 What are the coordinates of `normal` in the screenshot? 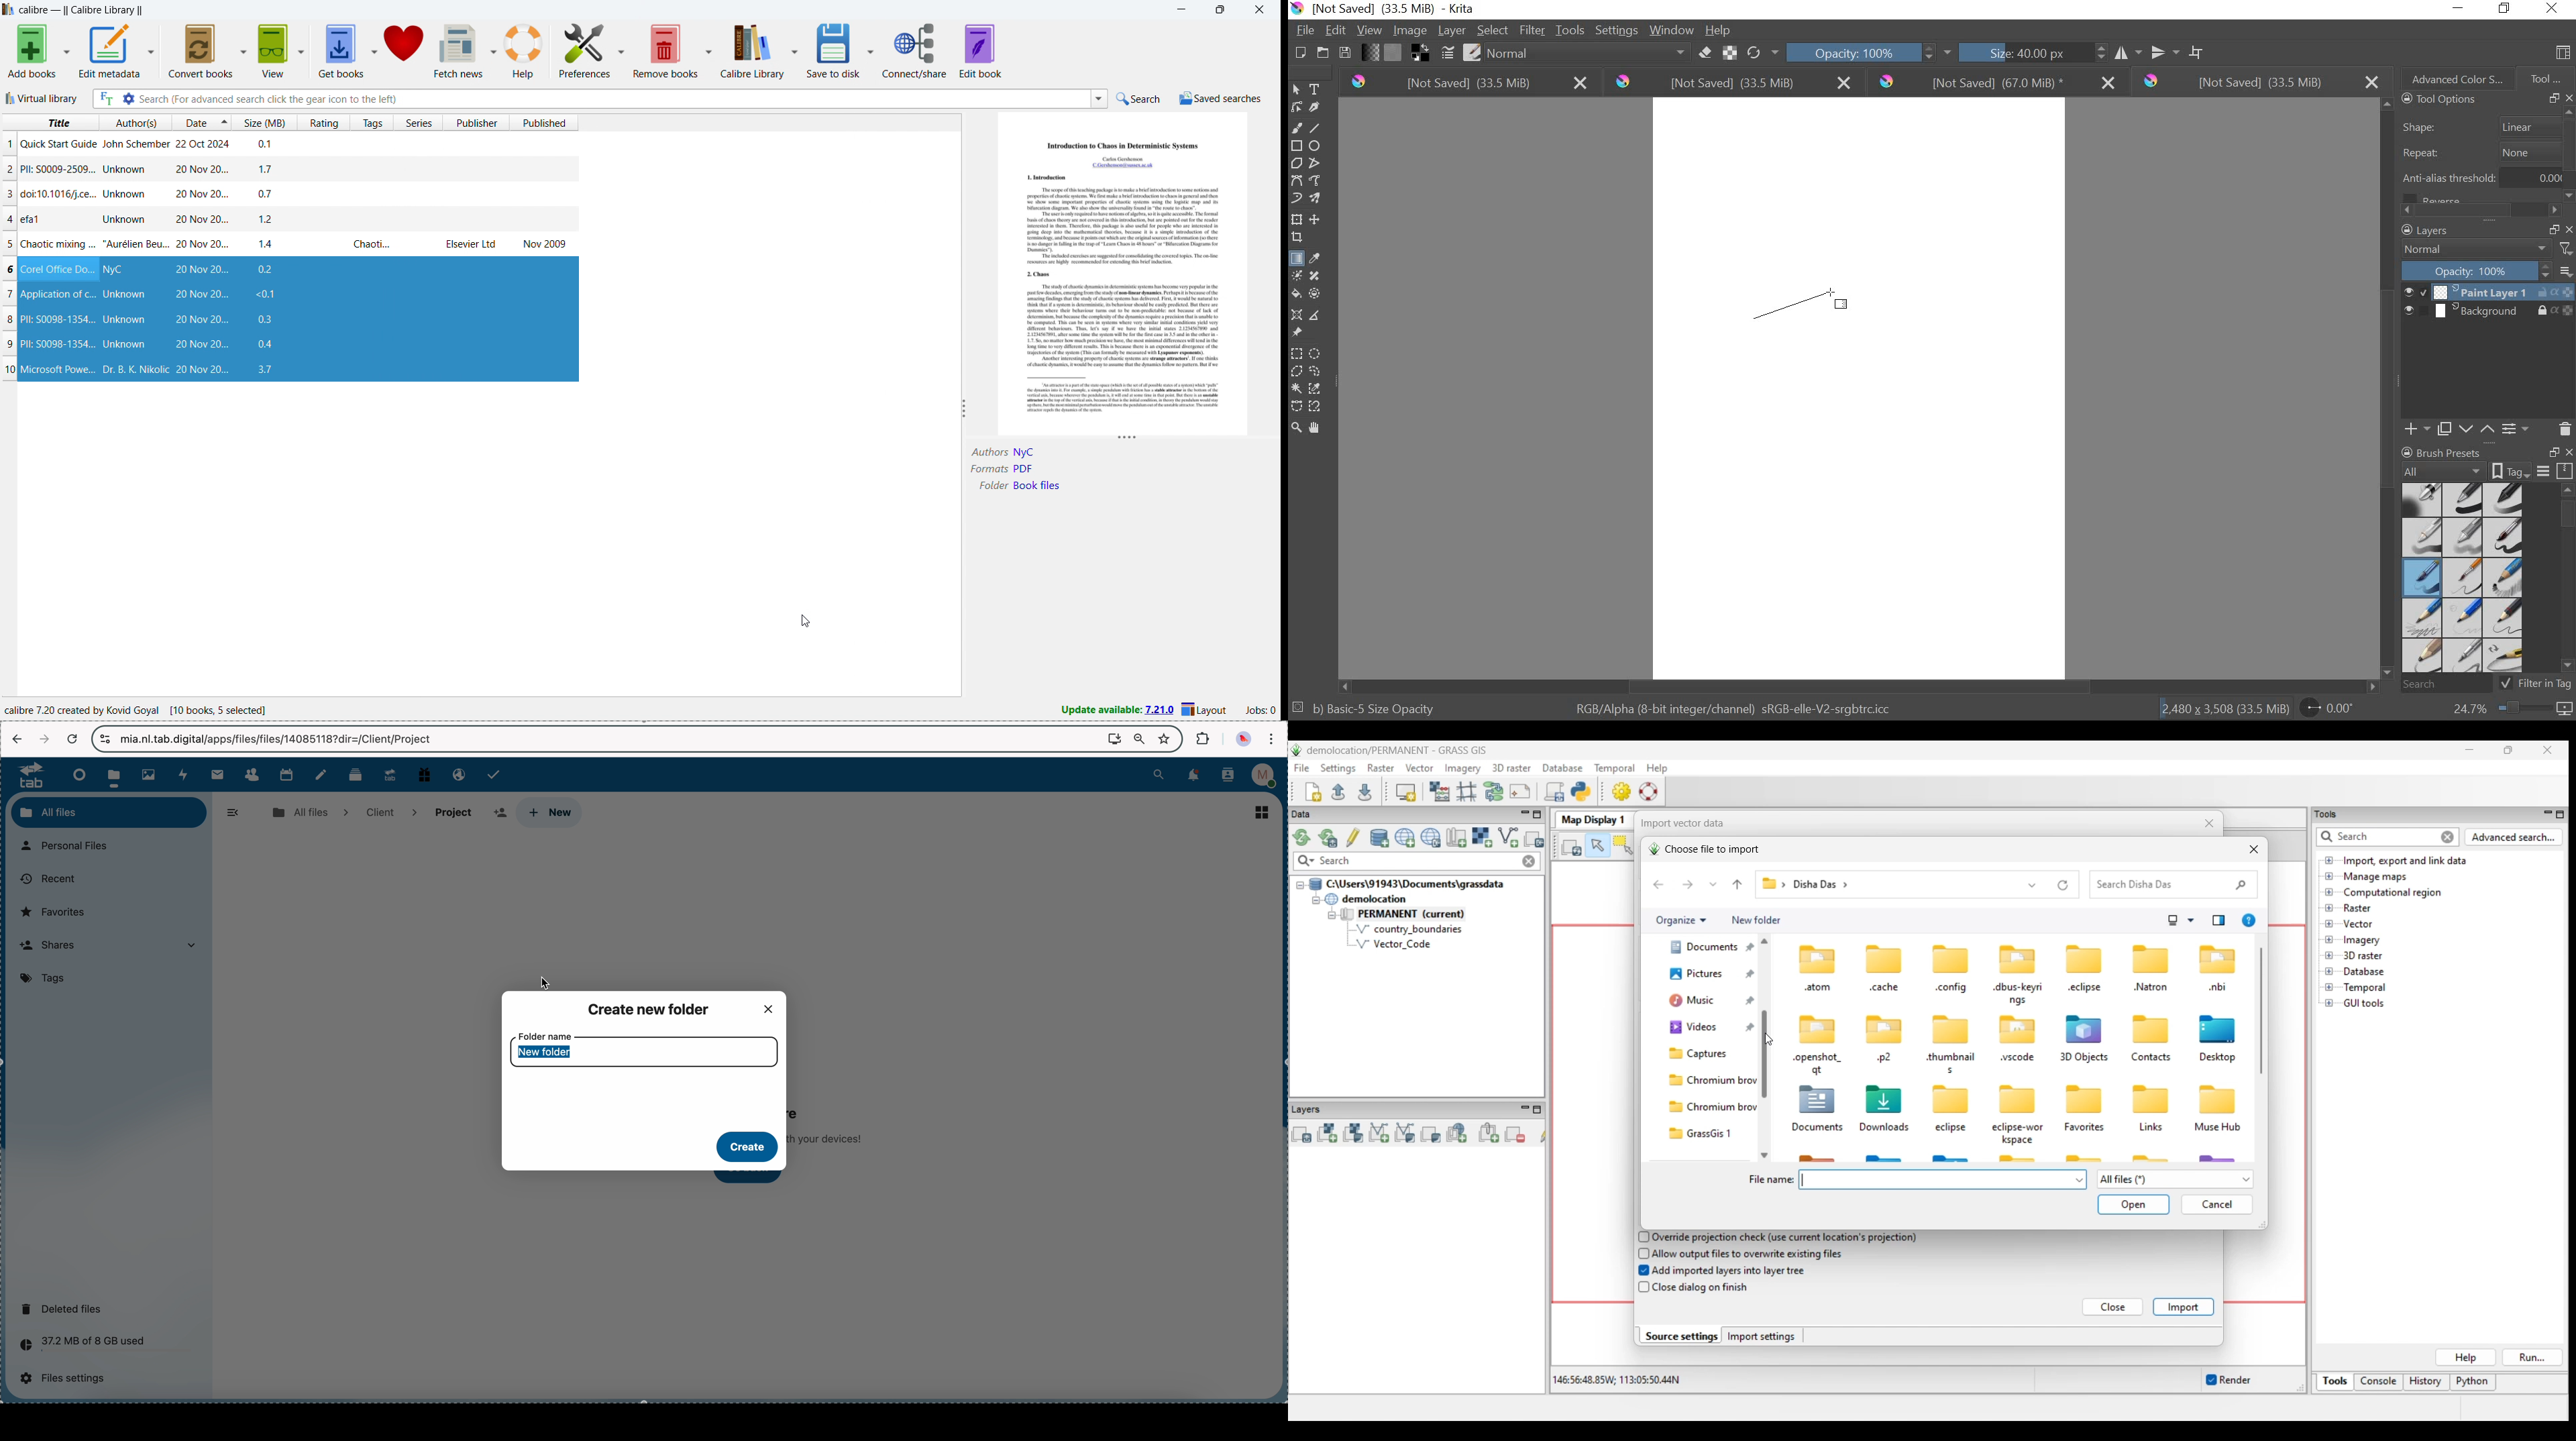 It's located at (1587, 54).